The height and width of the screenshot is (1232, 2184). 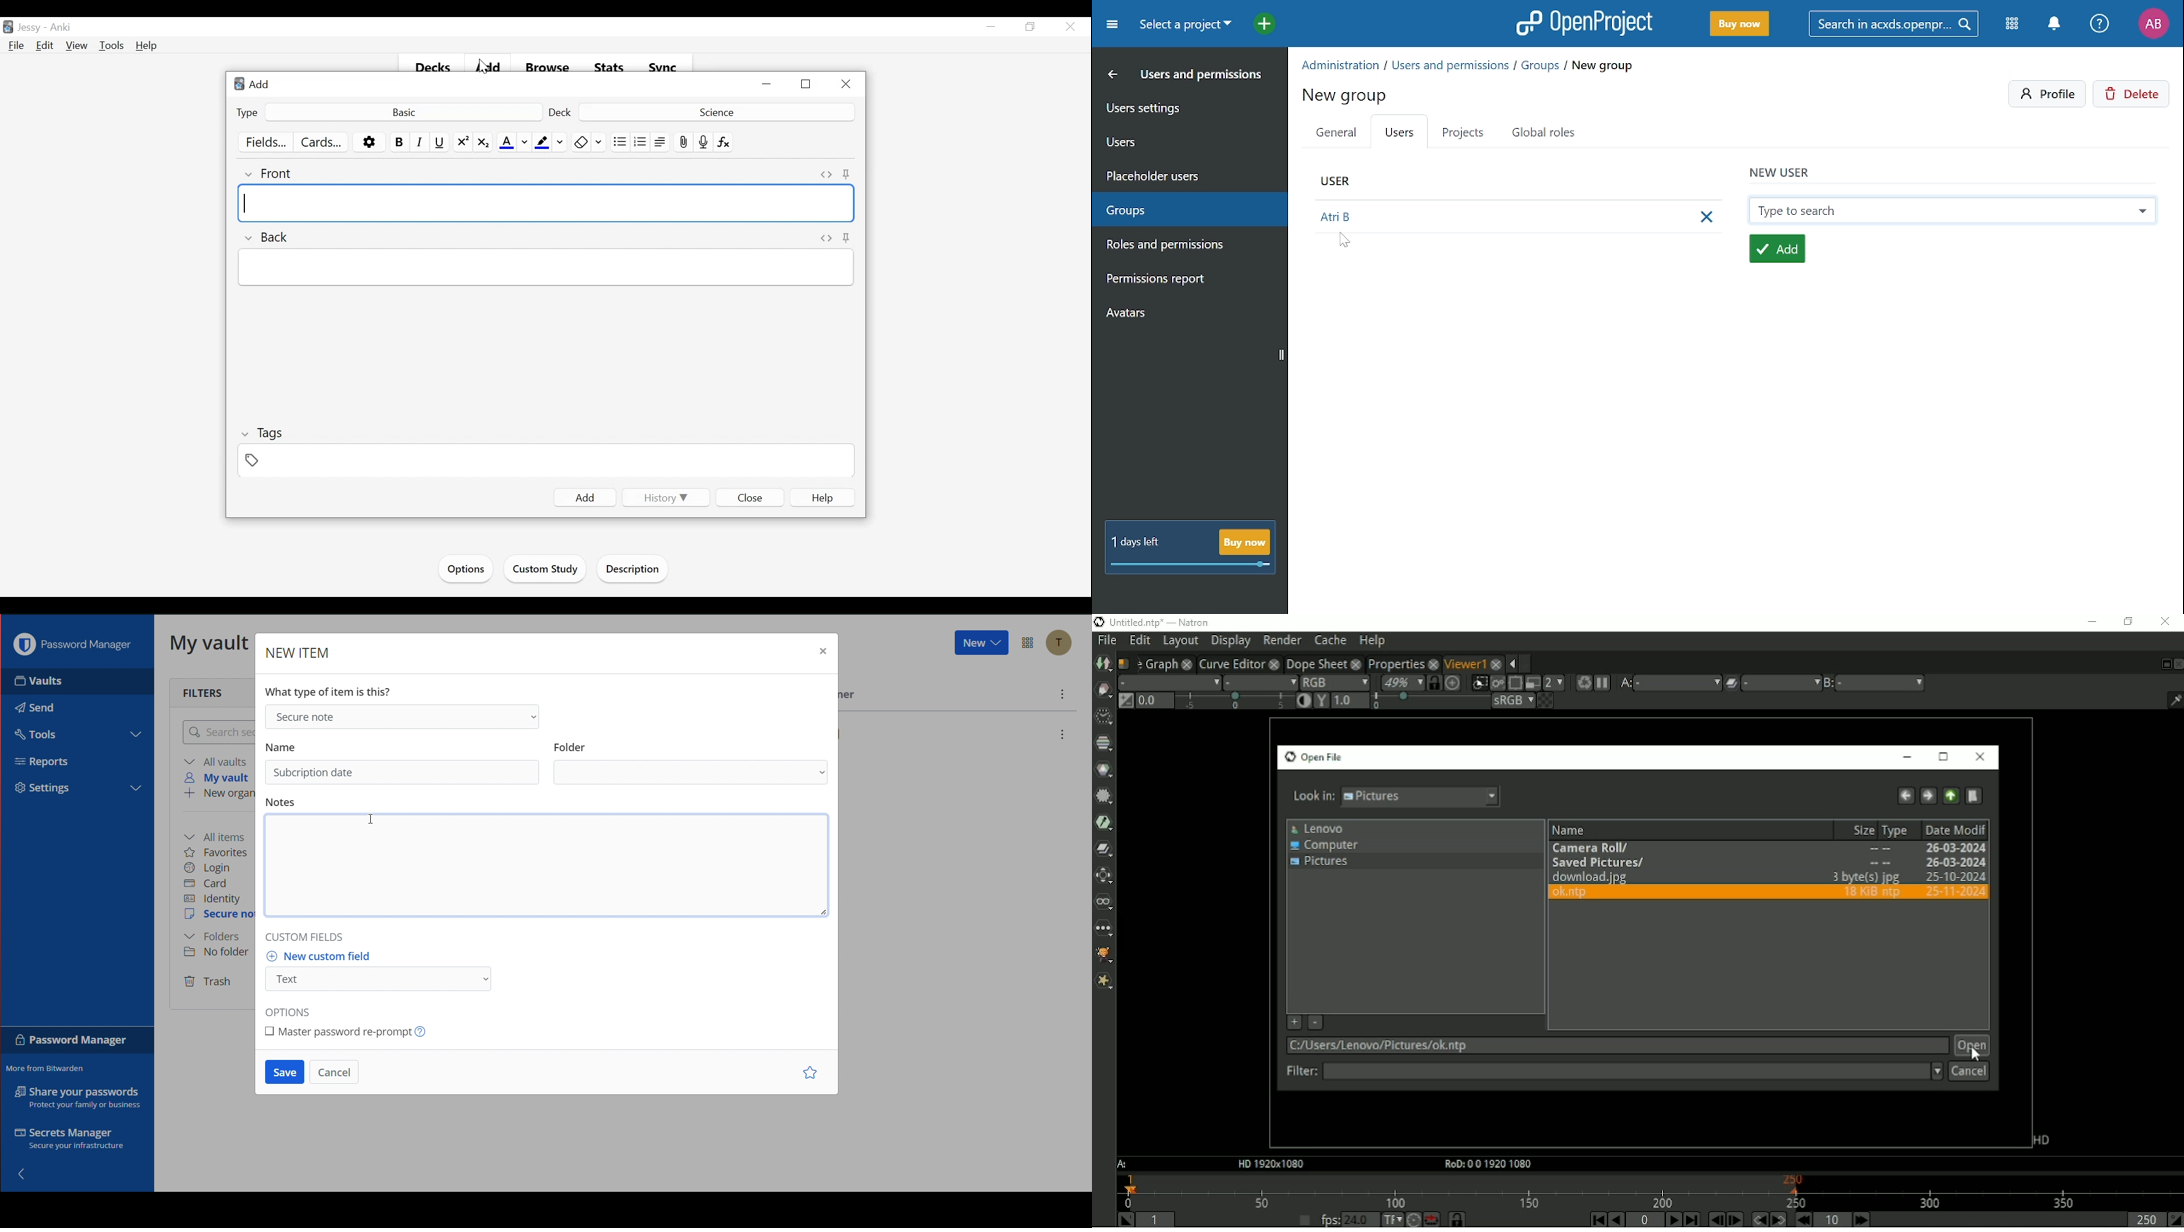 I want to click on Help, so click(x=147, y=45).